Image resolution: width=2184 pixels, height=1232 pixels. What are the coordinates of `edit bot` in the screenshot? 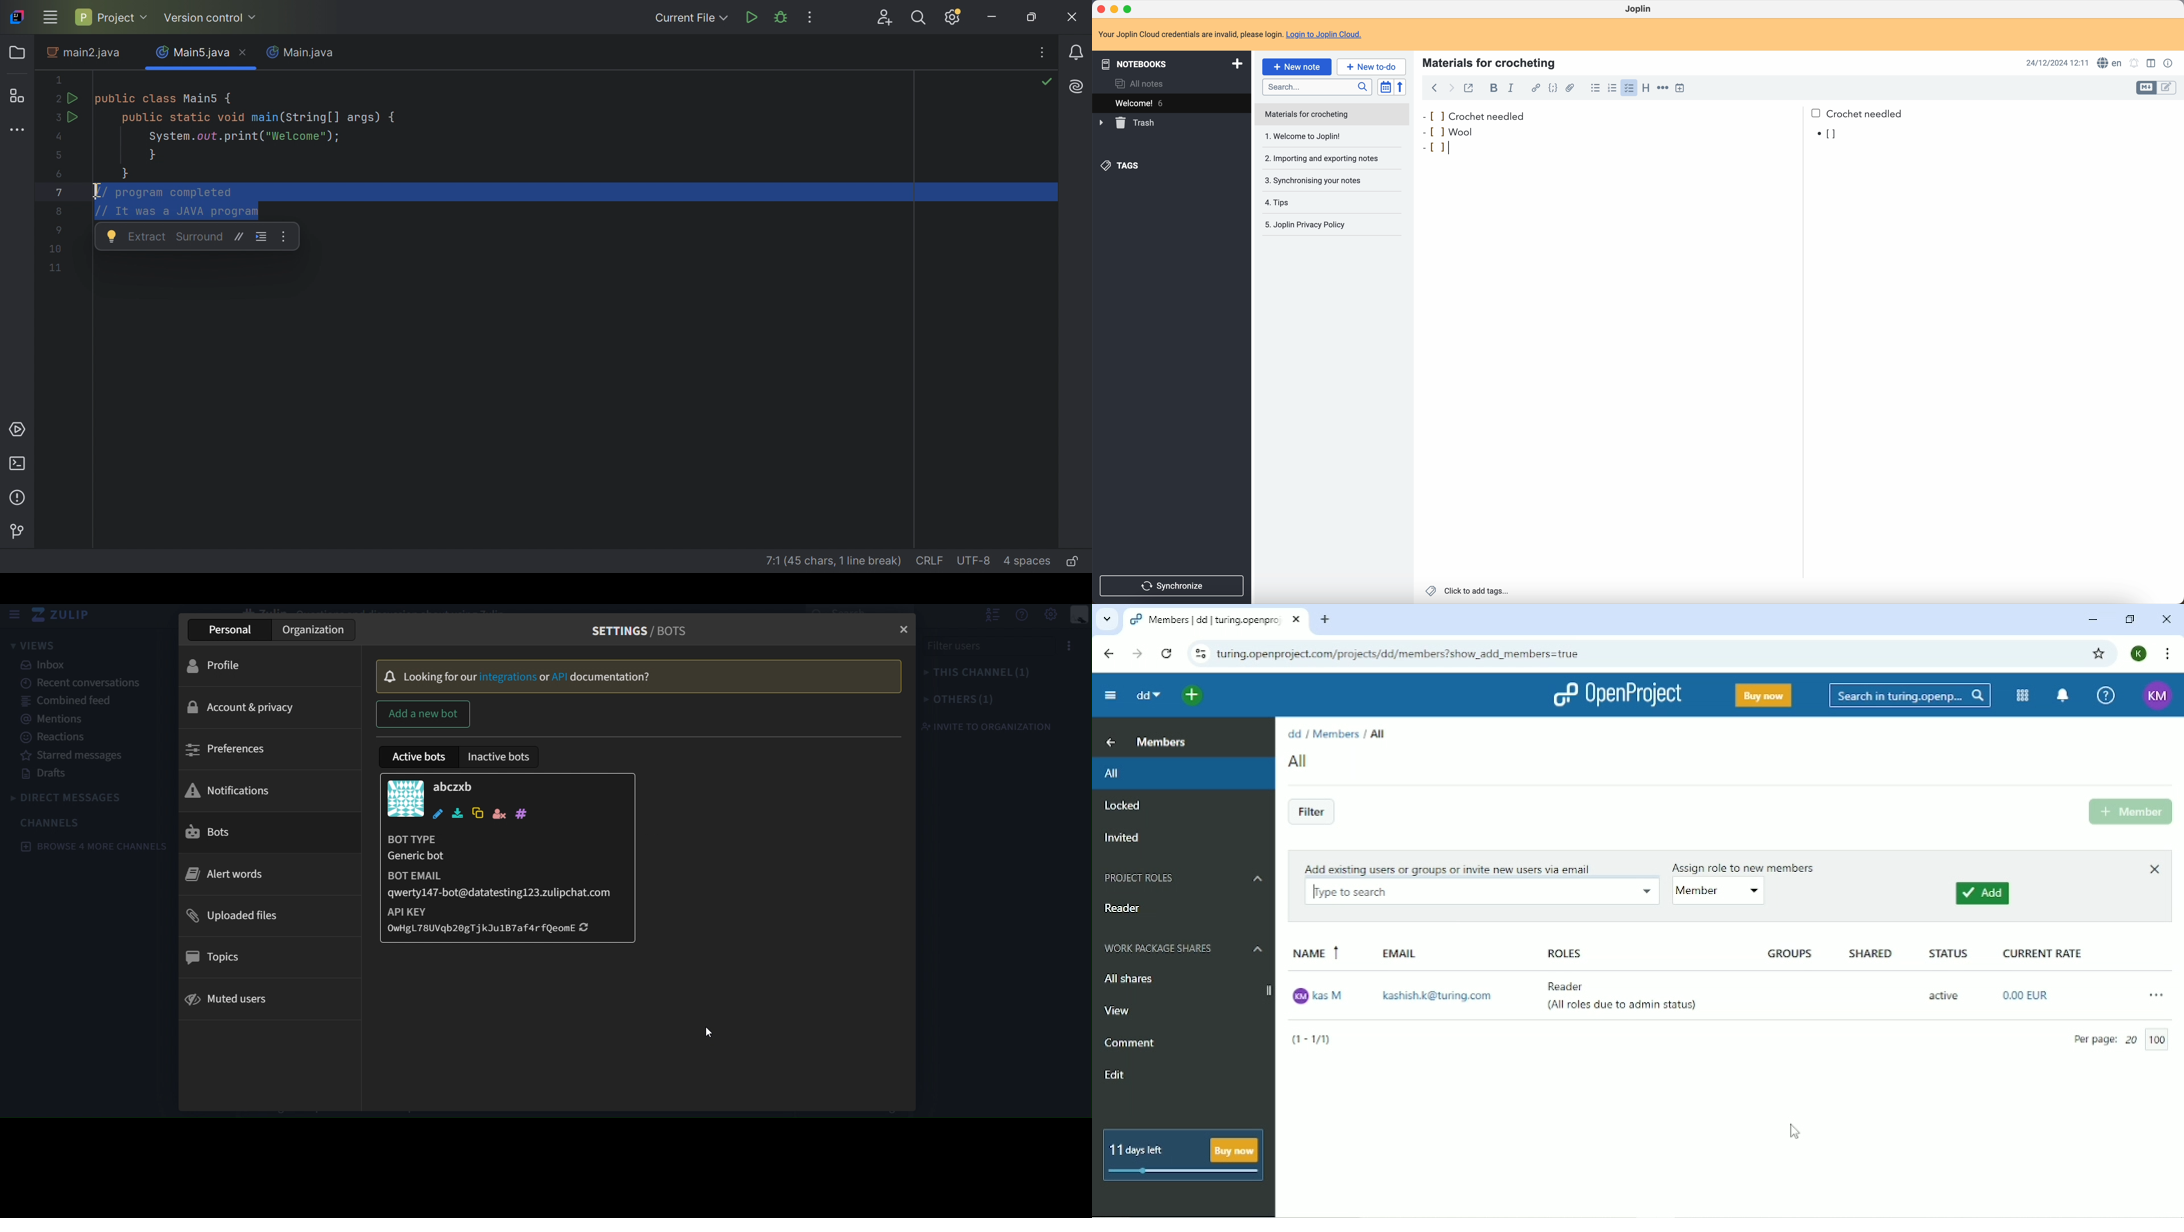 It's located at (436, 815).